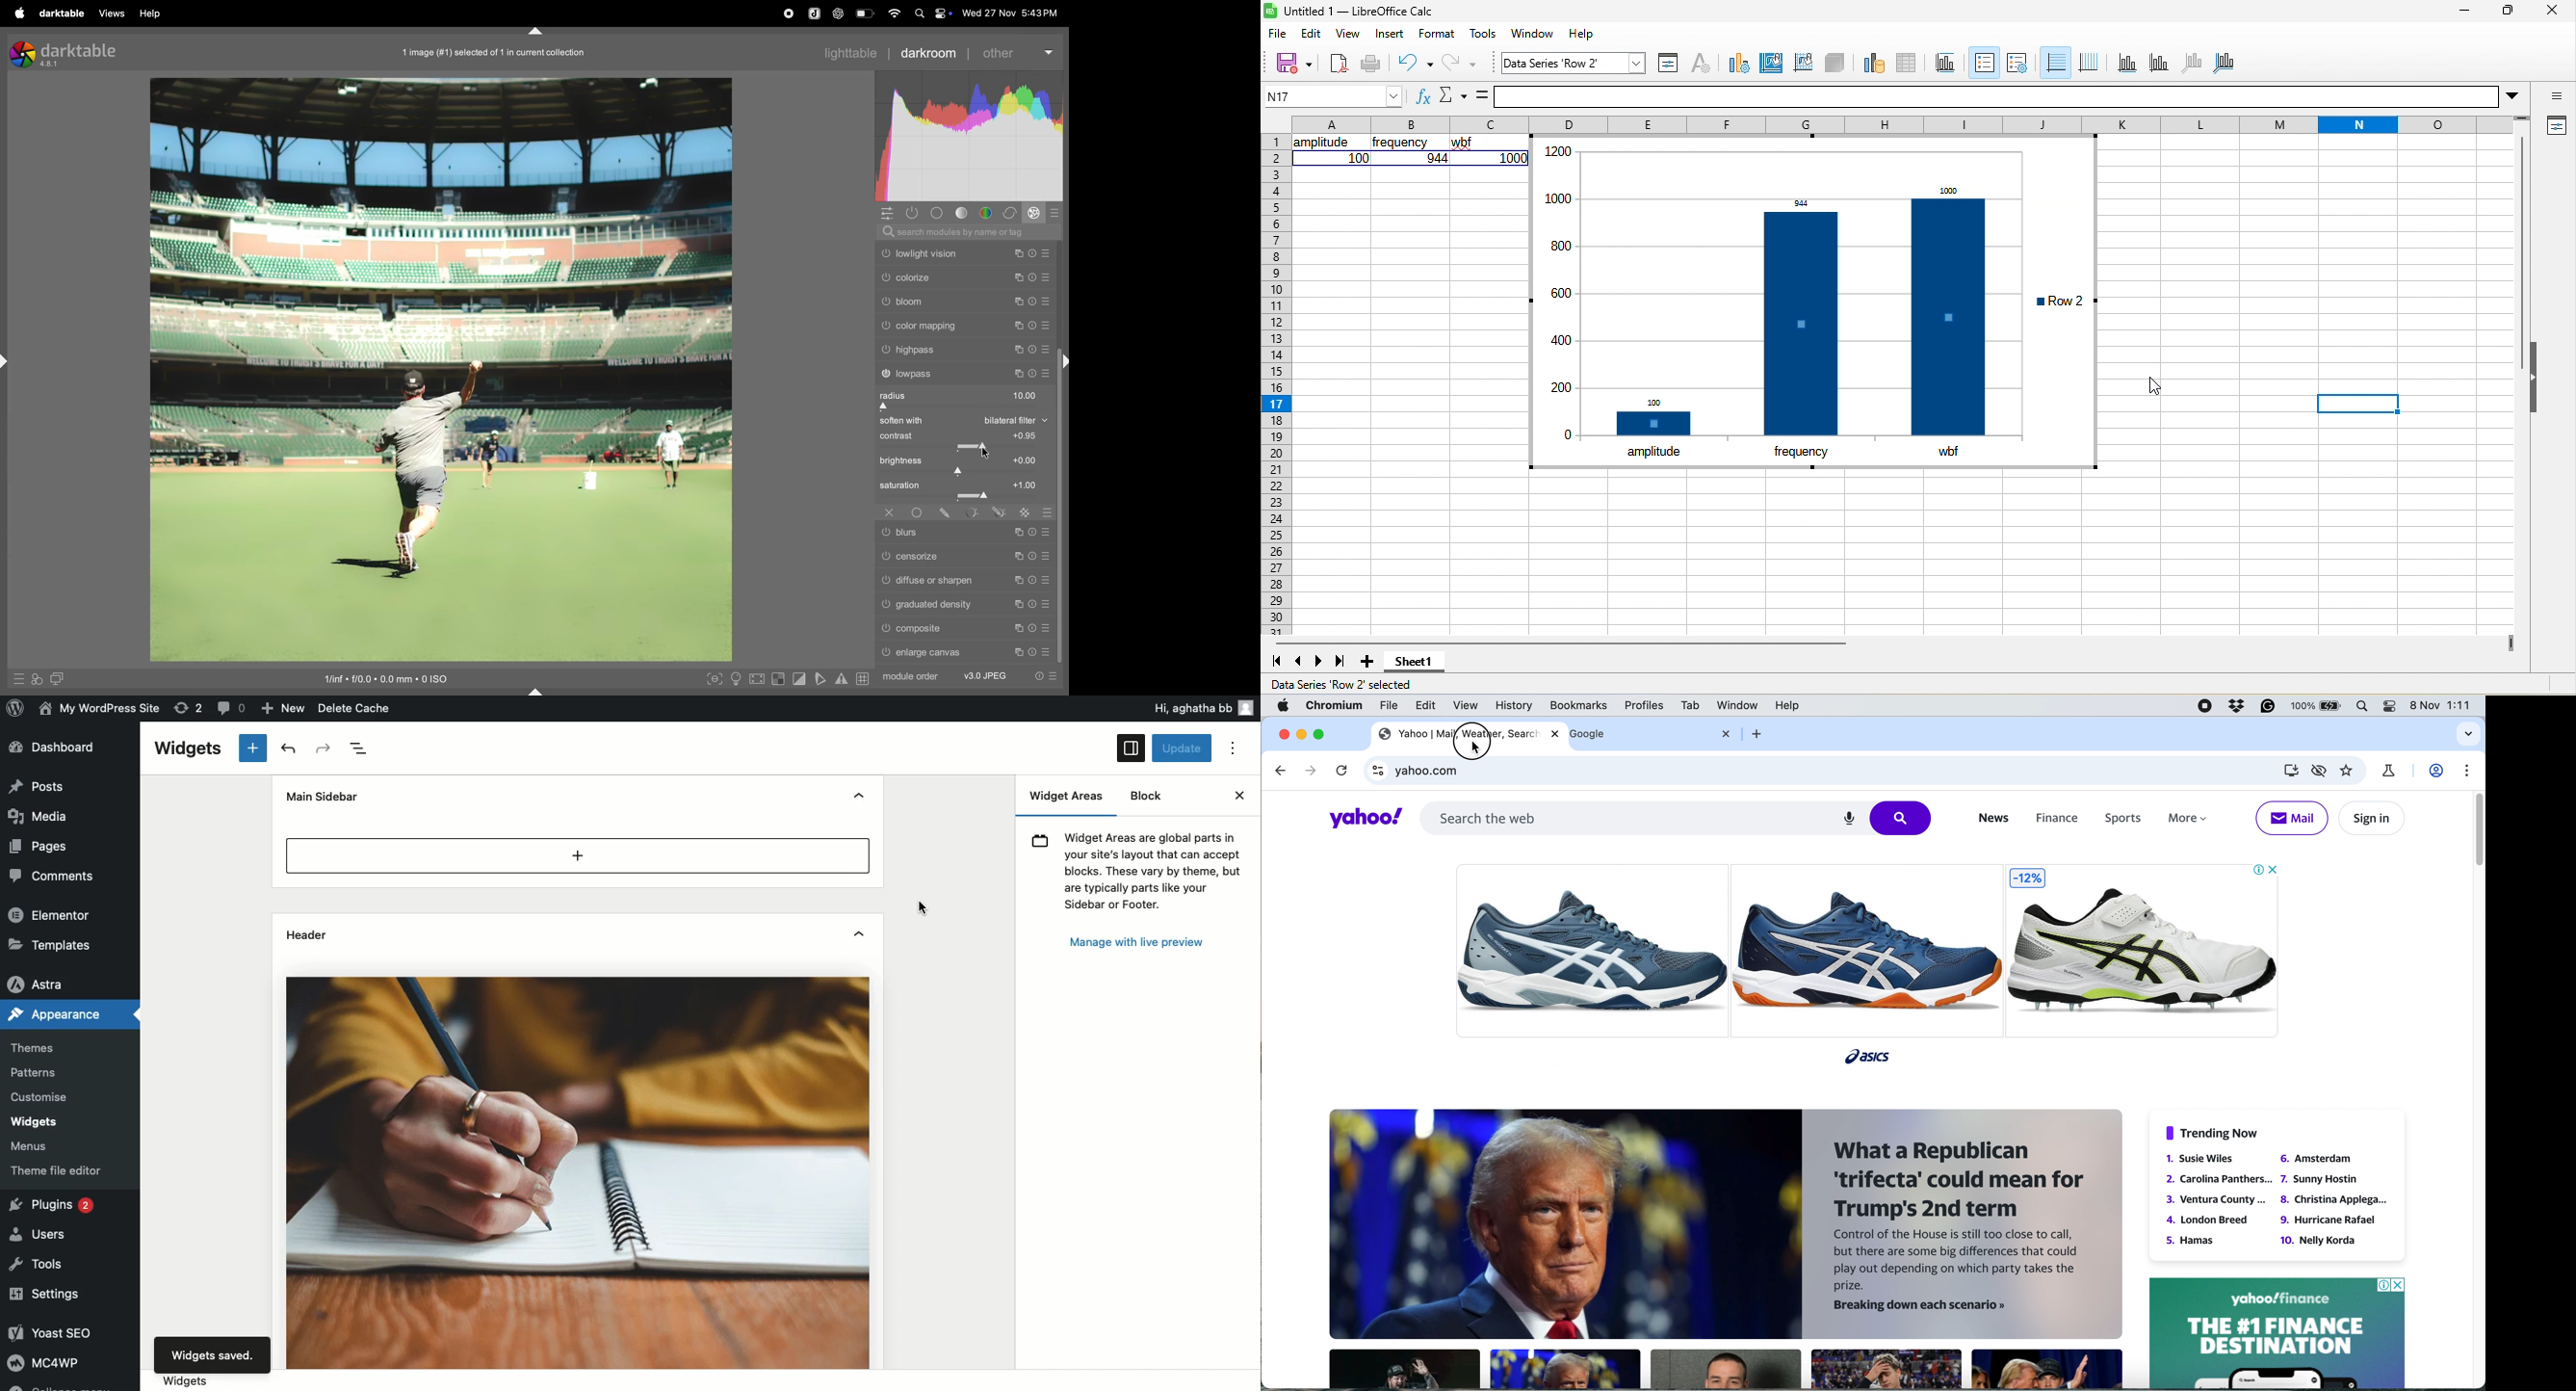 The width and height of the screenshot is (2576, 1400). What do you see at coordinates (38, 1266) in the screenshot?
I see `Tools` at bounding box center [38, 1266].